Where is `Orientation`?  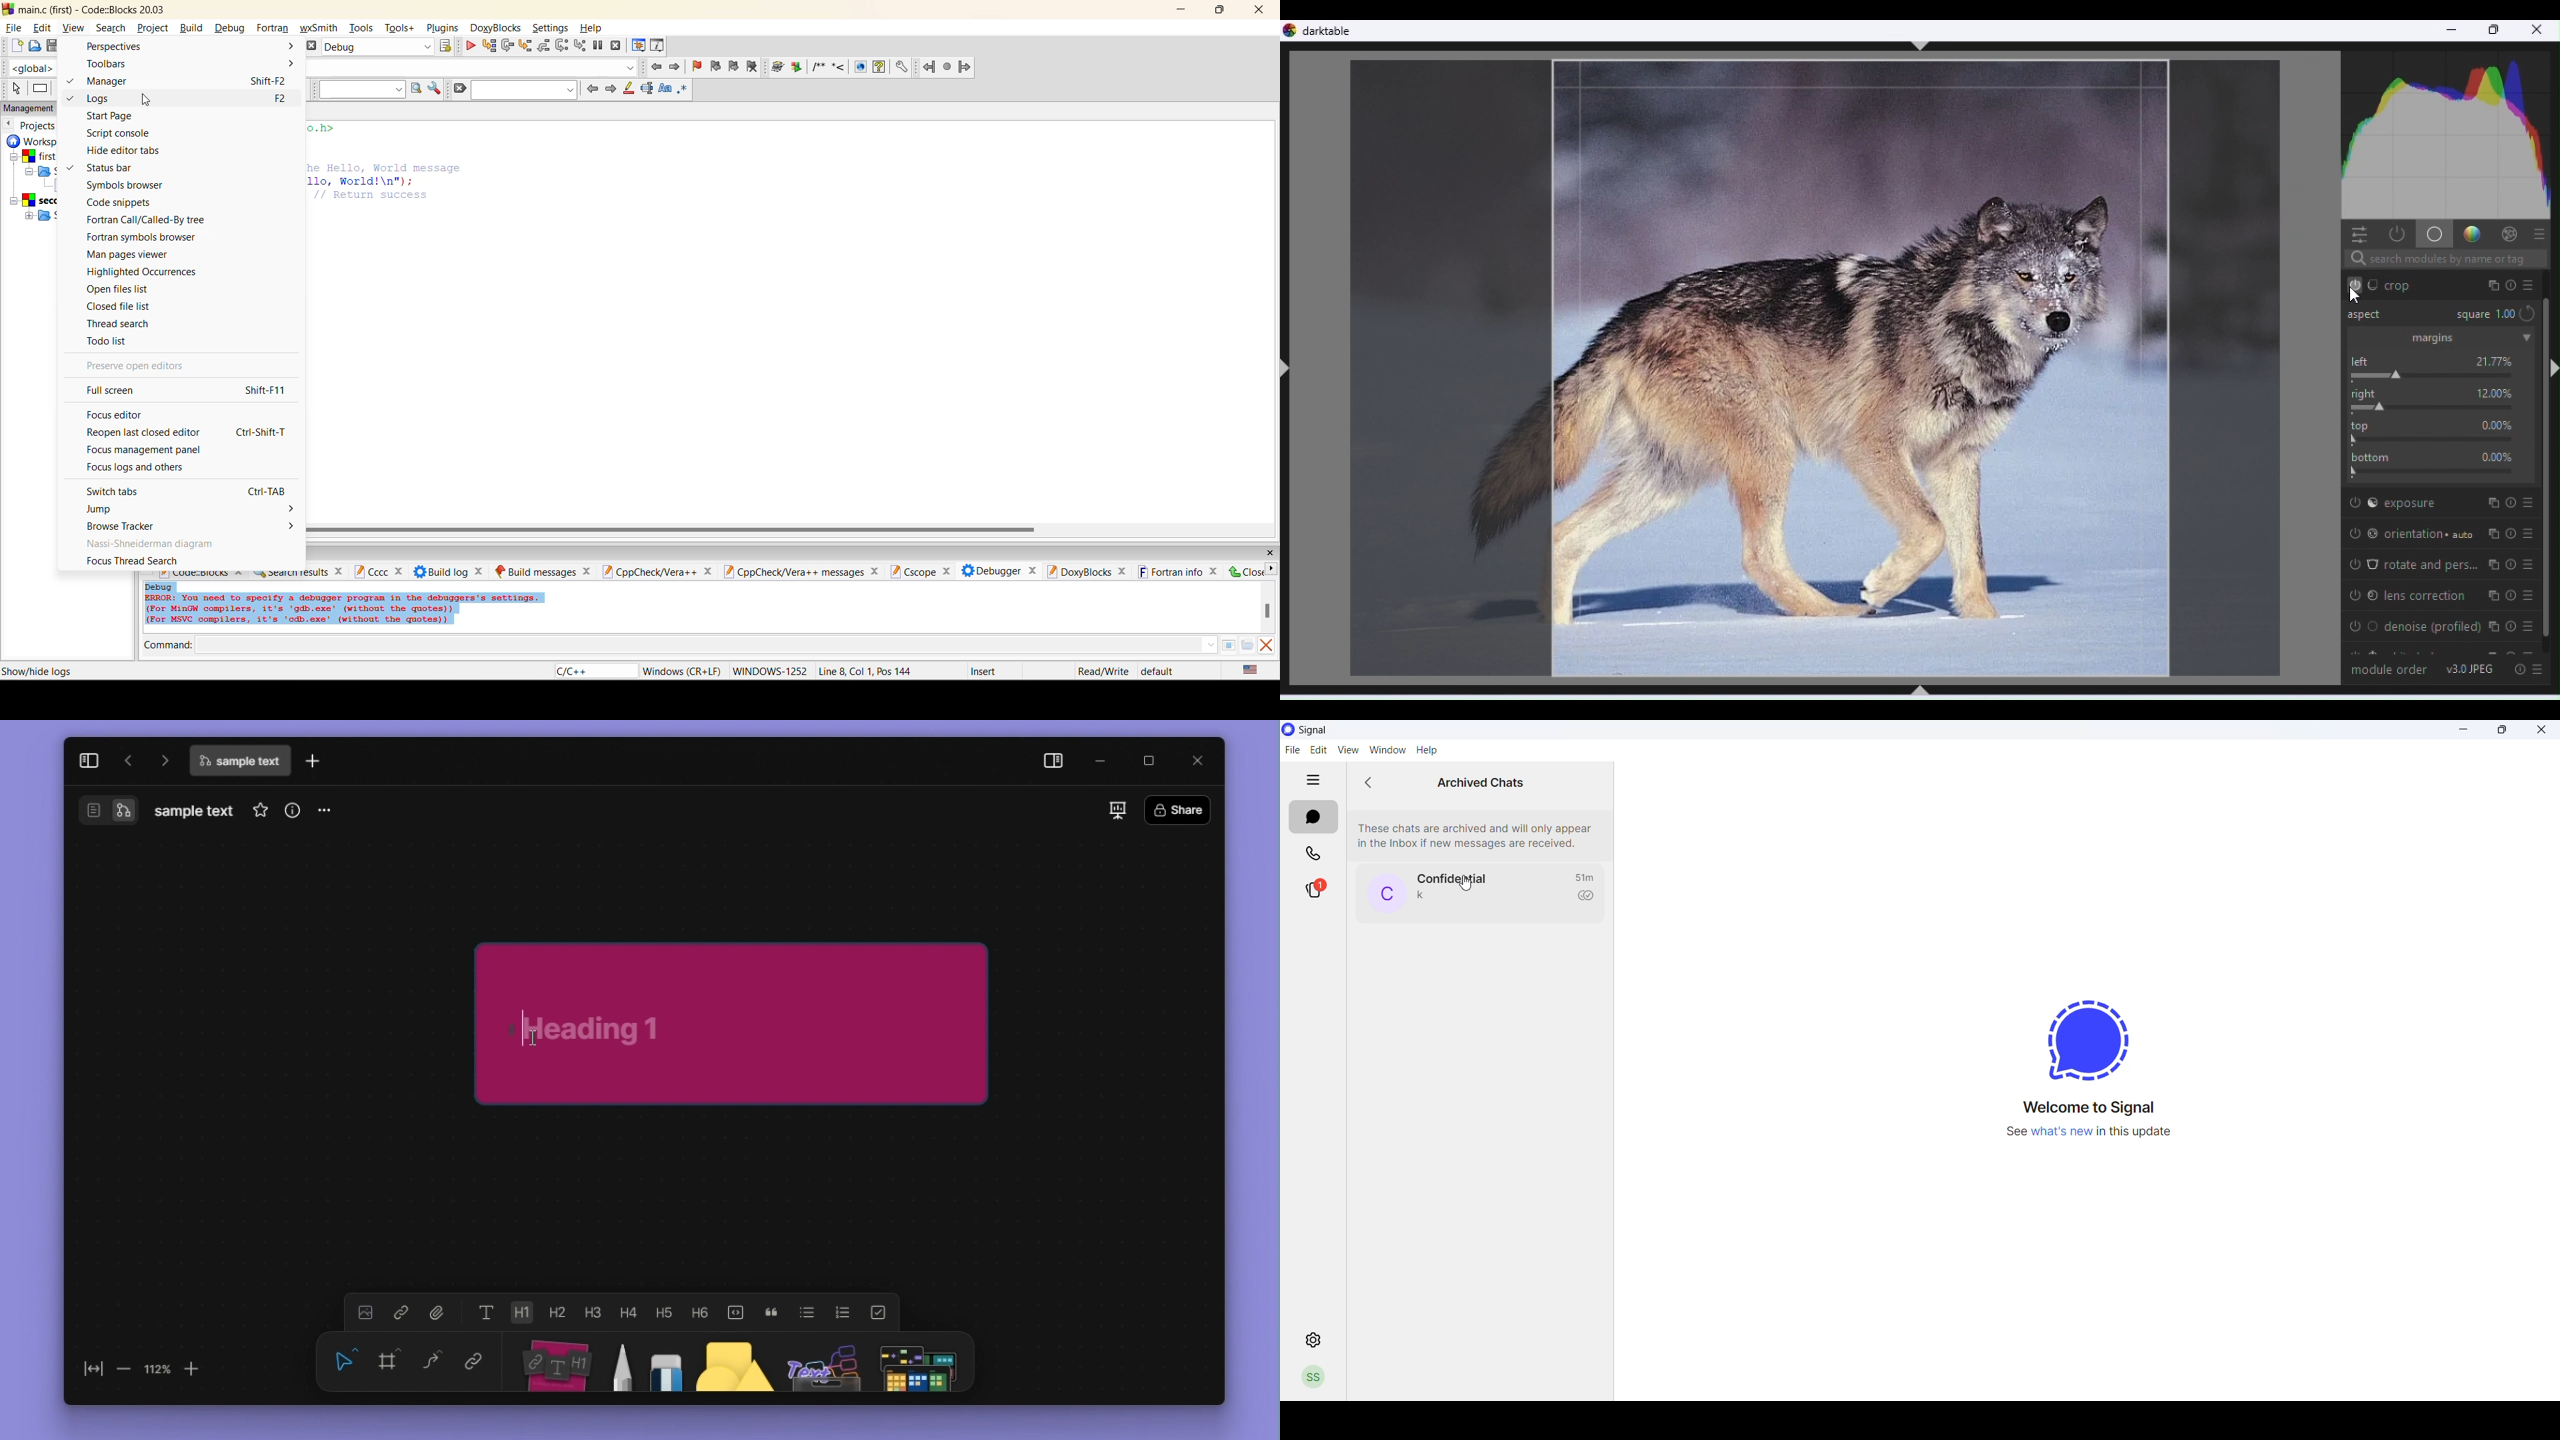 Orientation is located at coordinates (2442, 530).